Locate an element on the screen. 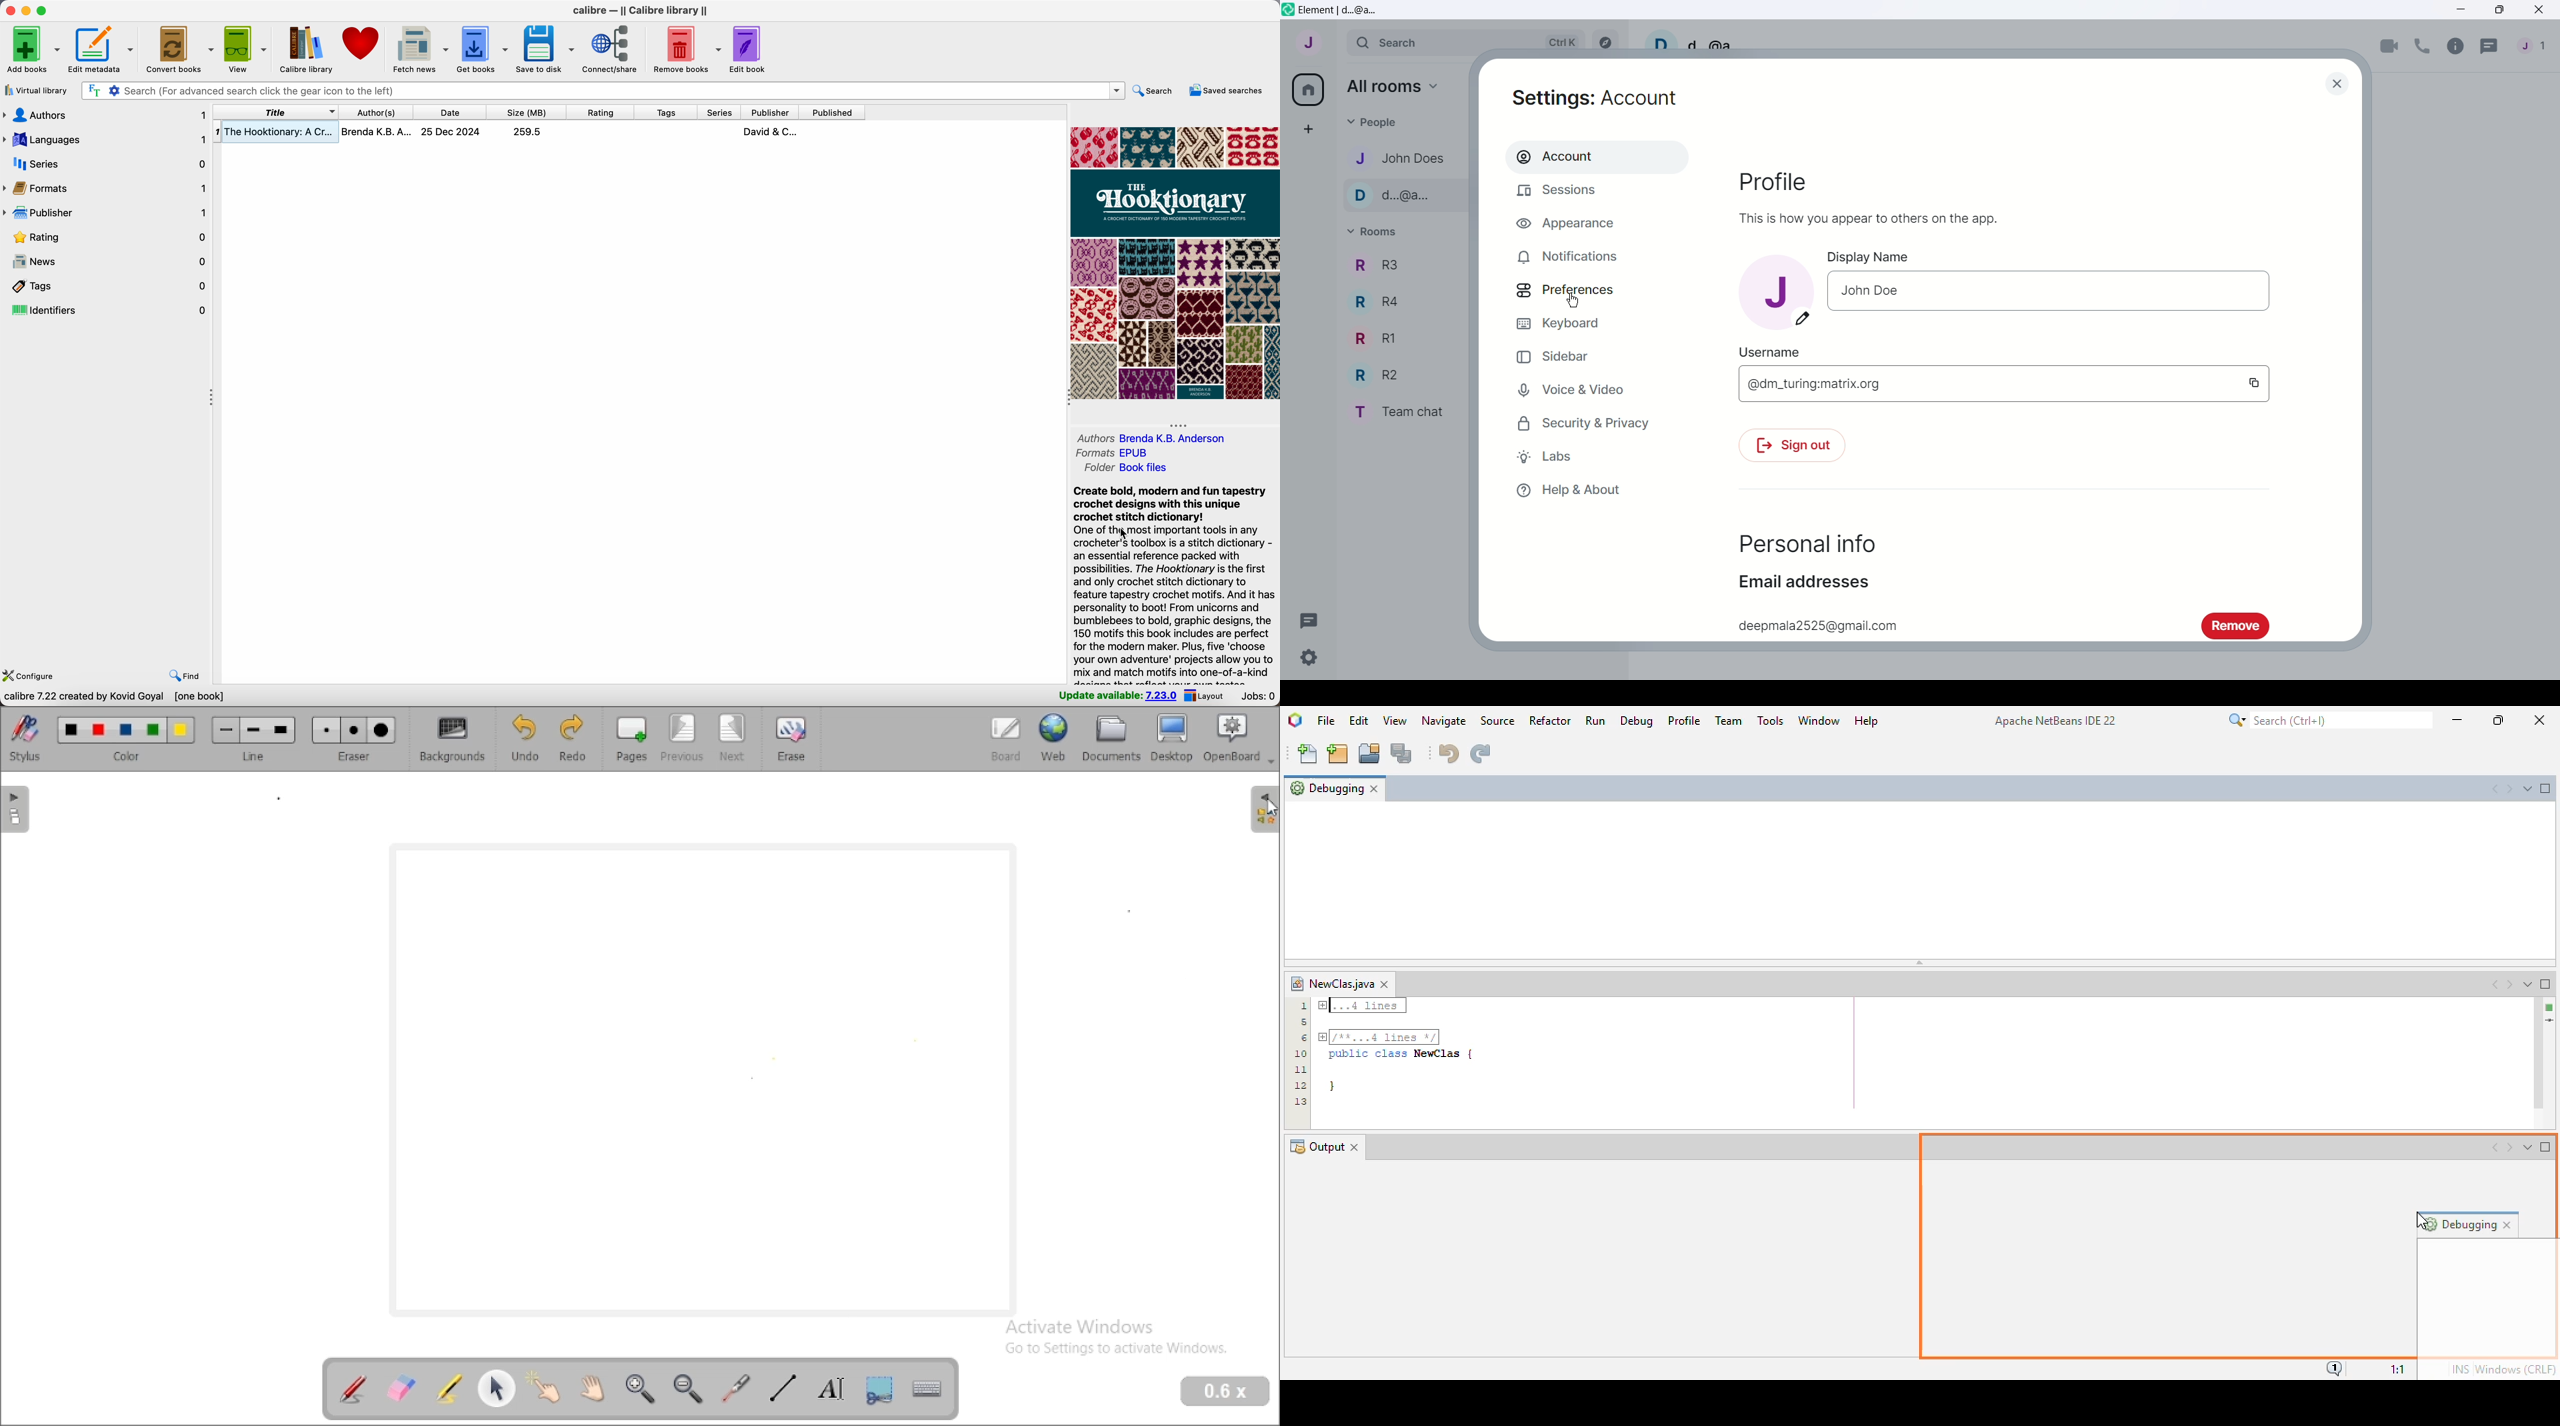  cursor is located at coordinates (1271, 806).